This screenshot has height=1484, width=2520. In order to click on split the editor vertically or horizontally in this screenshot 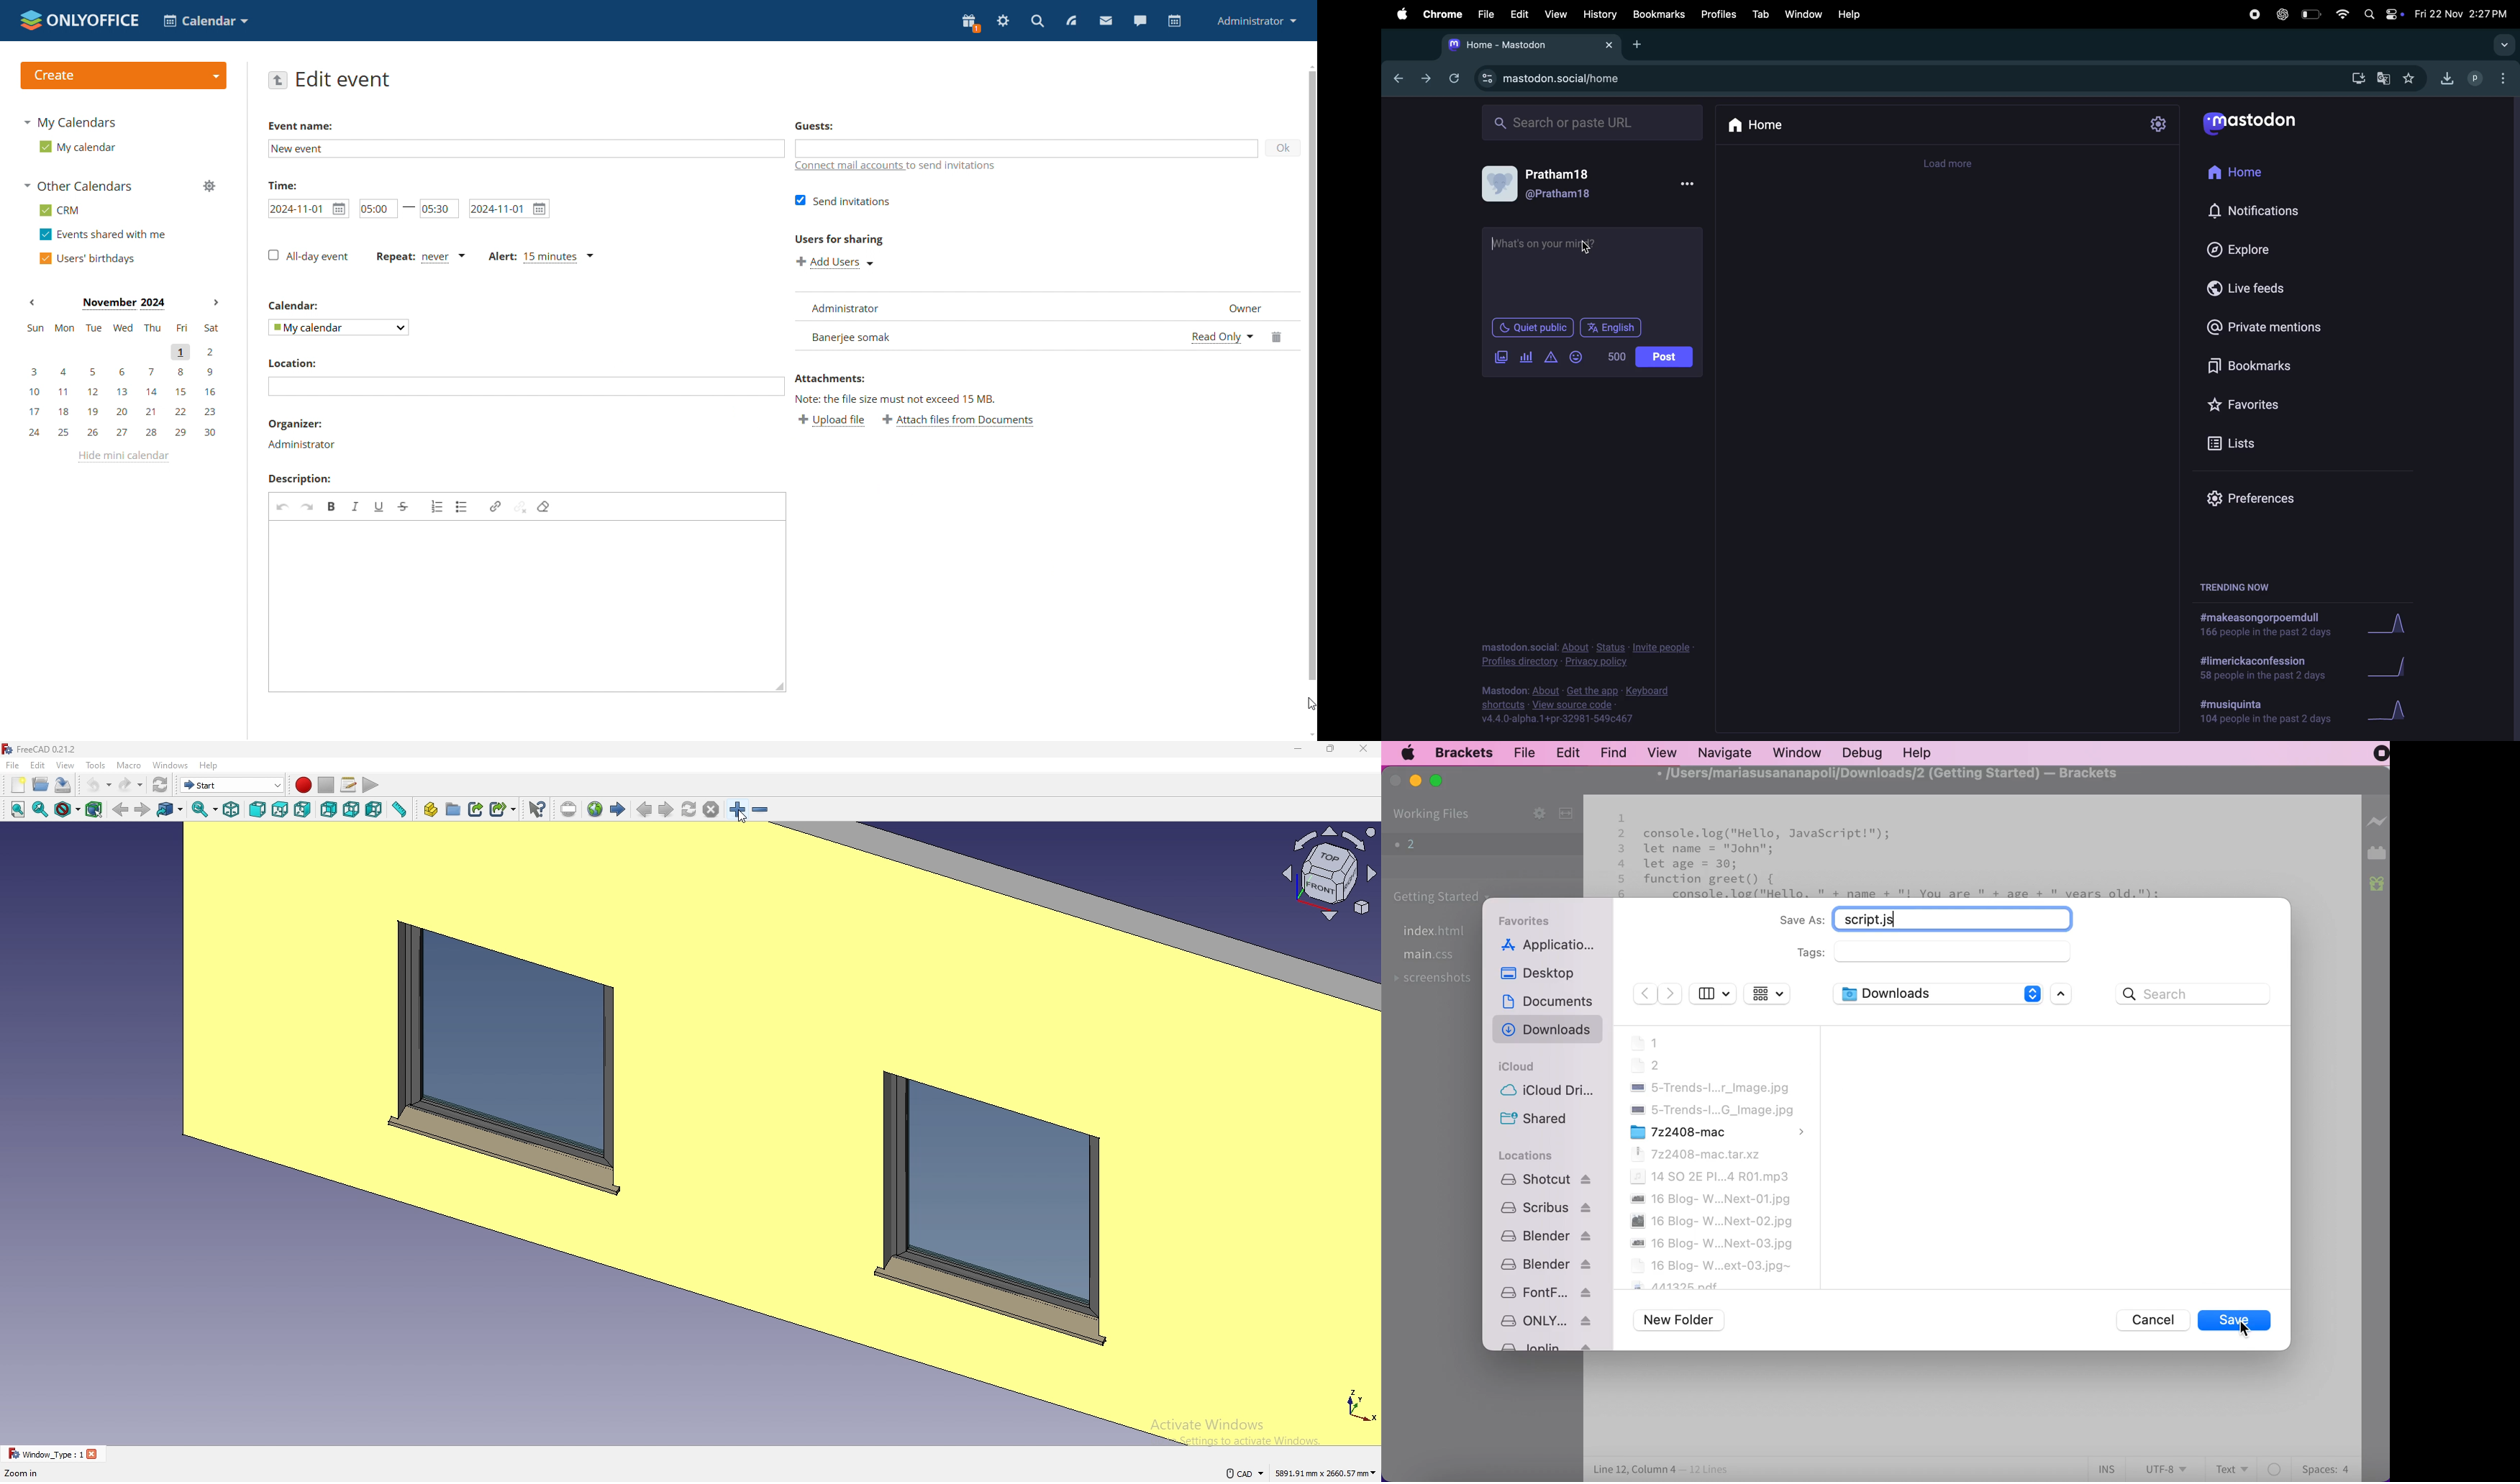, I will do `click(1569, 815)`.